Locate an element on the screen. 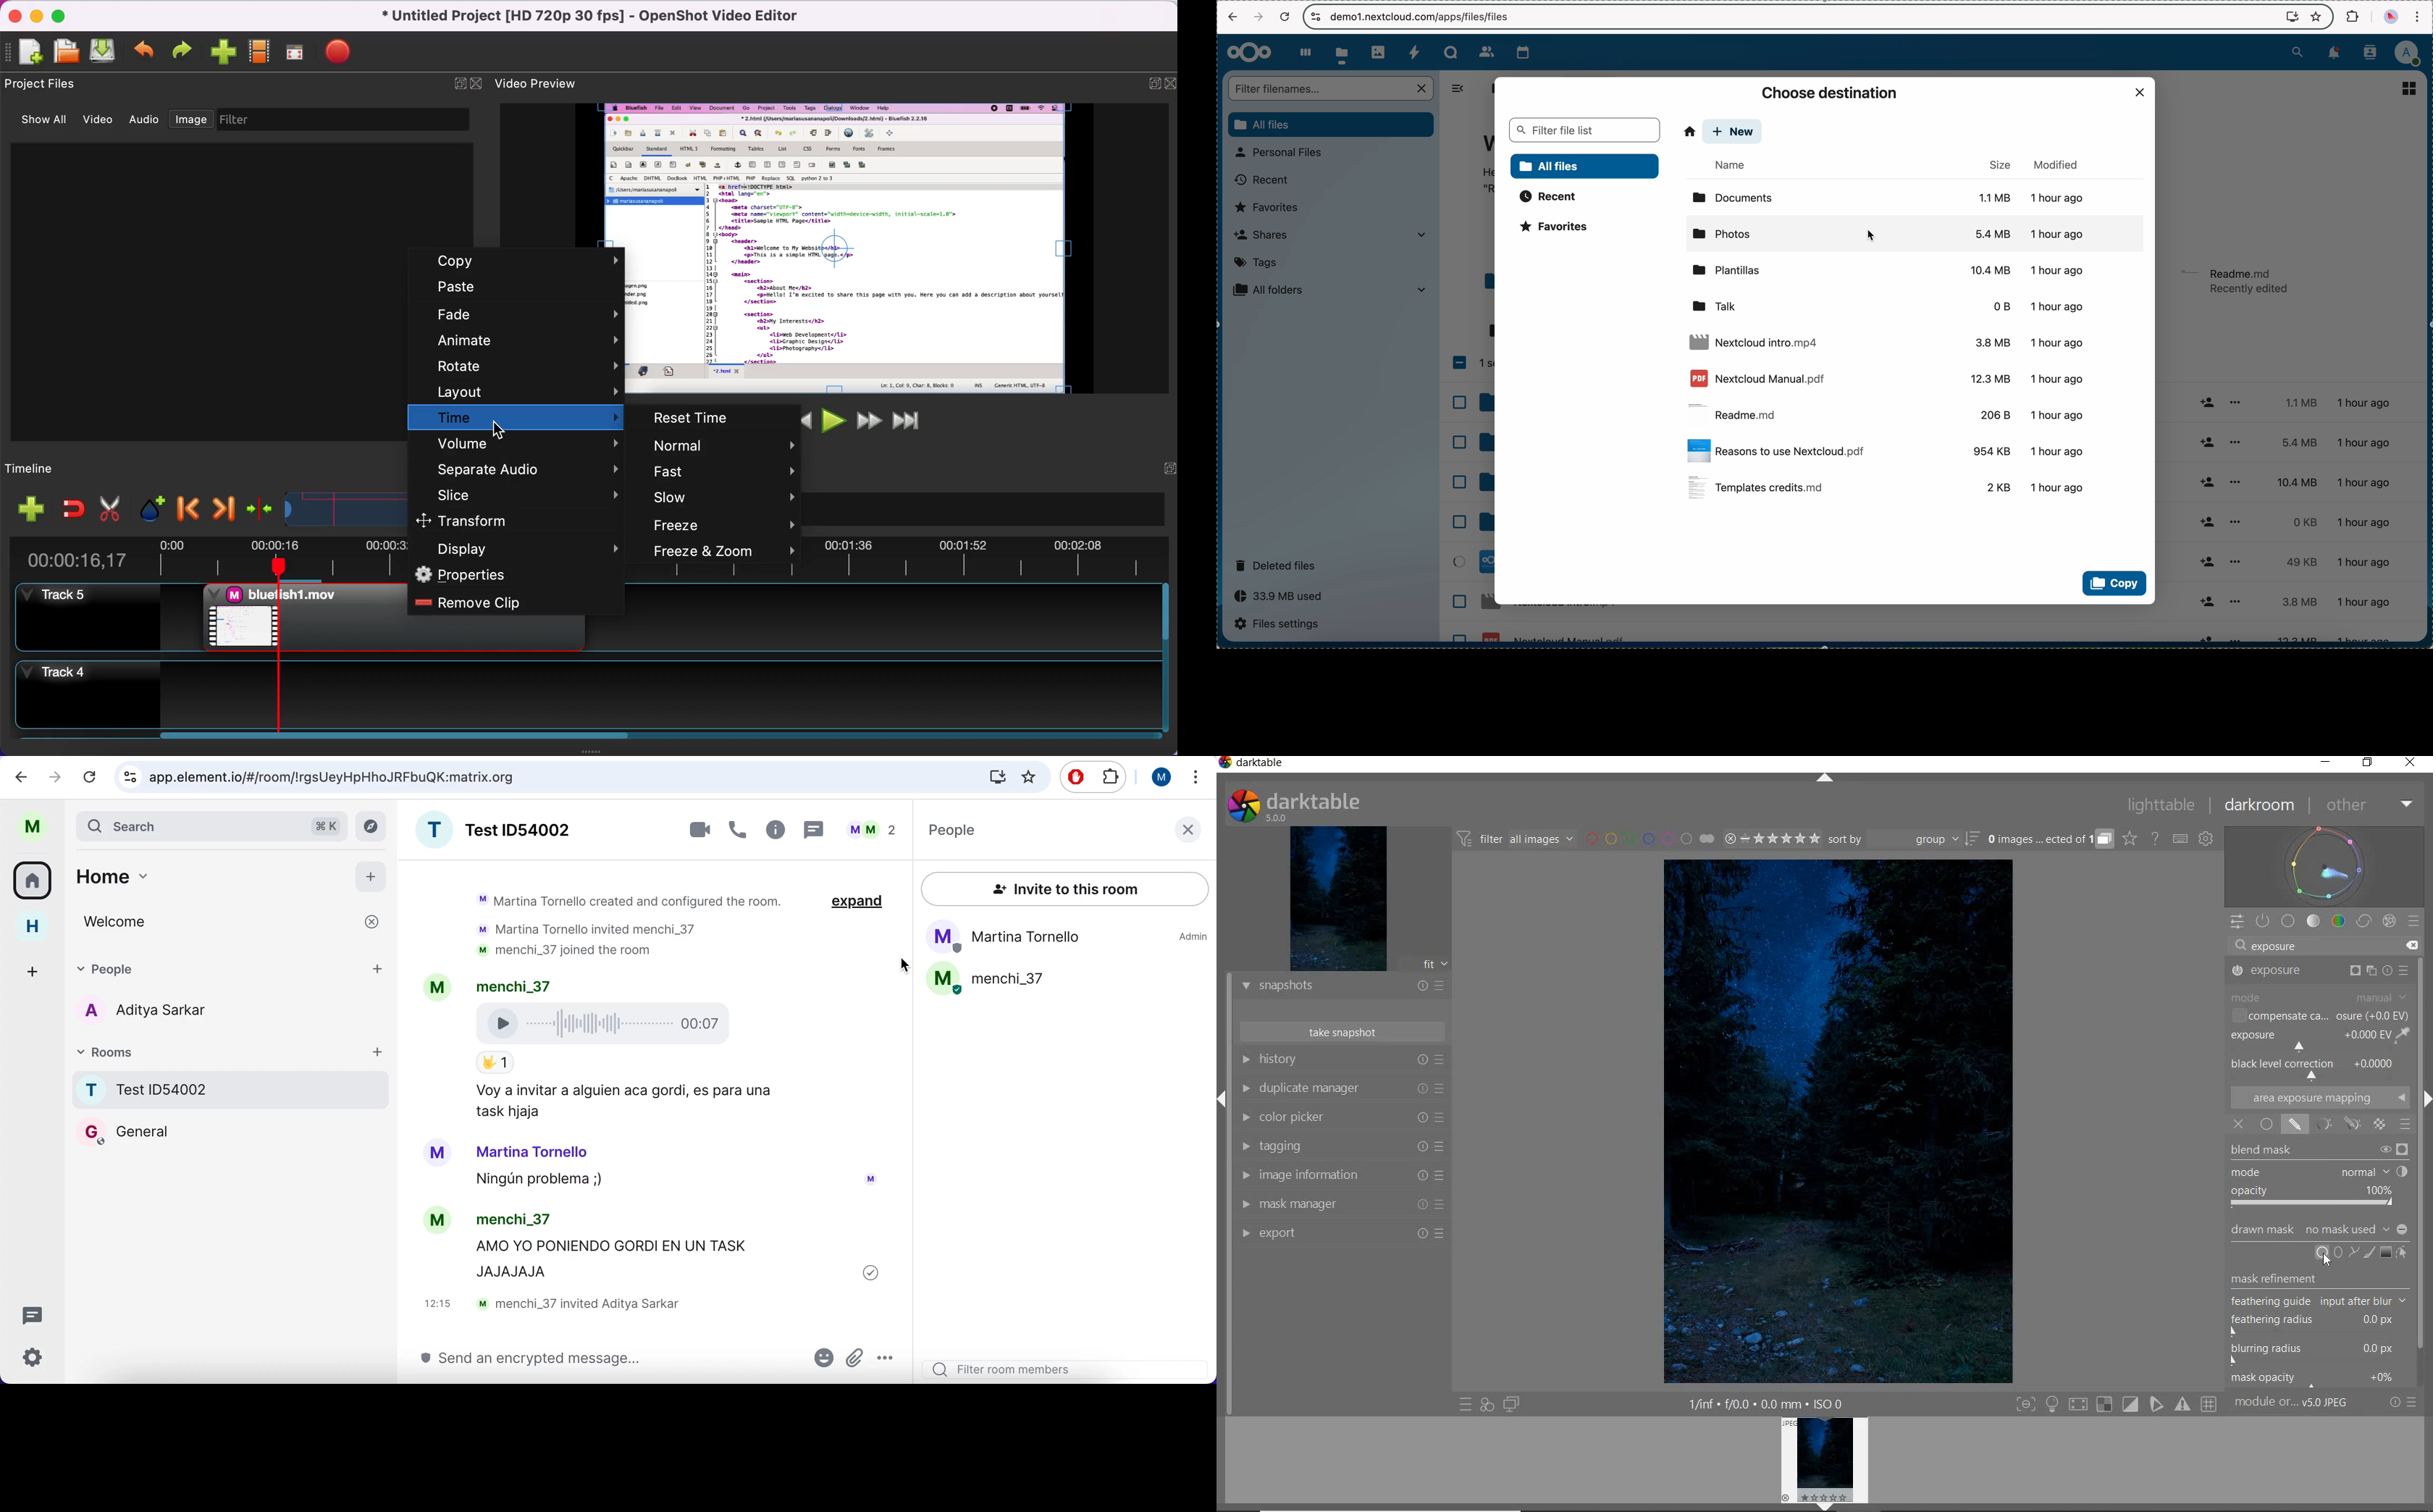 The height and width of the screenshot is (1512, 2436). welcome is located at coordinates (237, 922).